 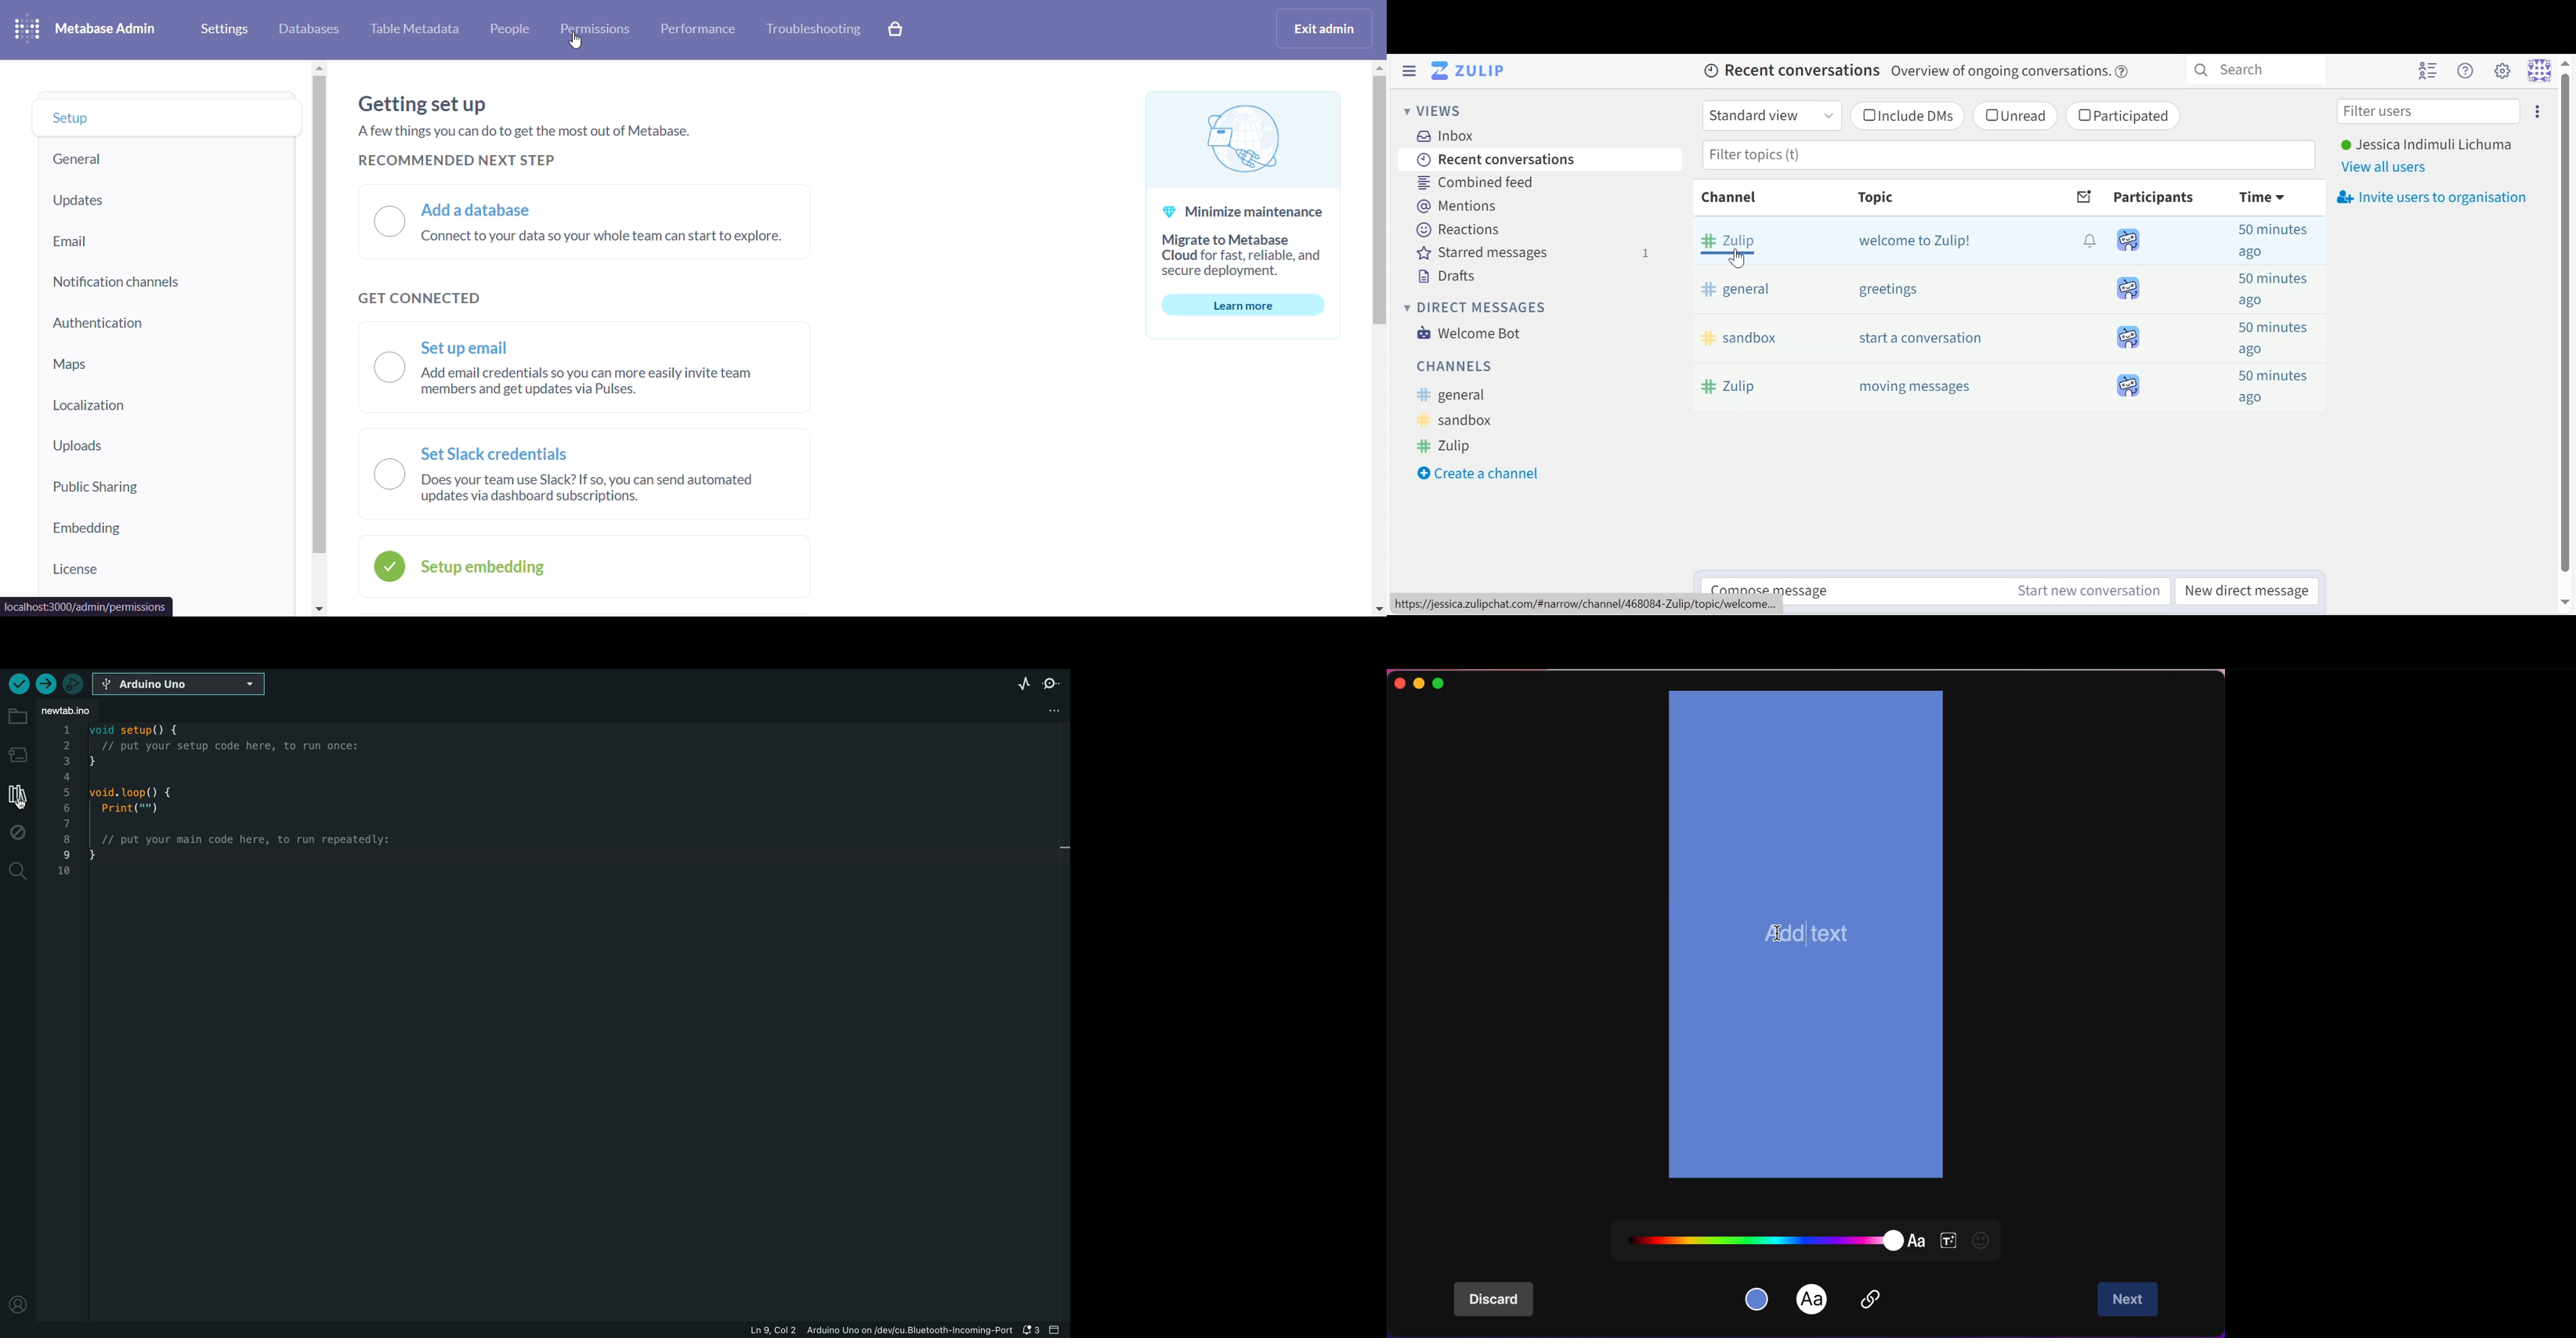 What do you see at coordinates (2142, 198) in the screenshot?
I see `Participants` at bounding box center [2142, 198].